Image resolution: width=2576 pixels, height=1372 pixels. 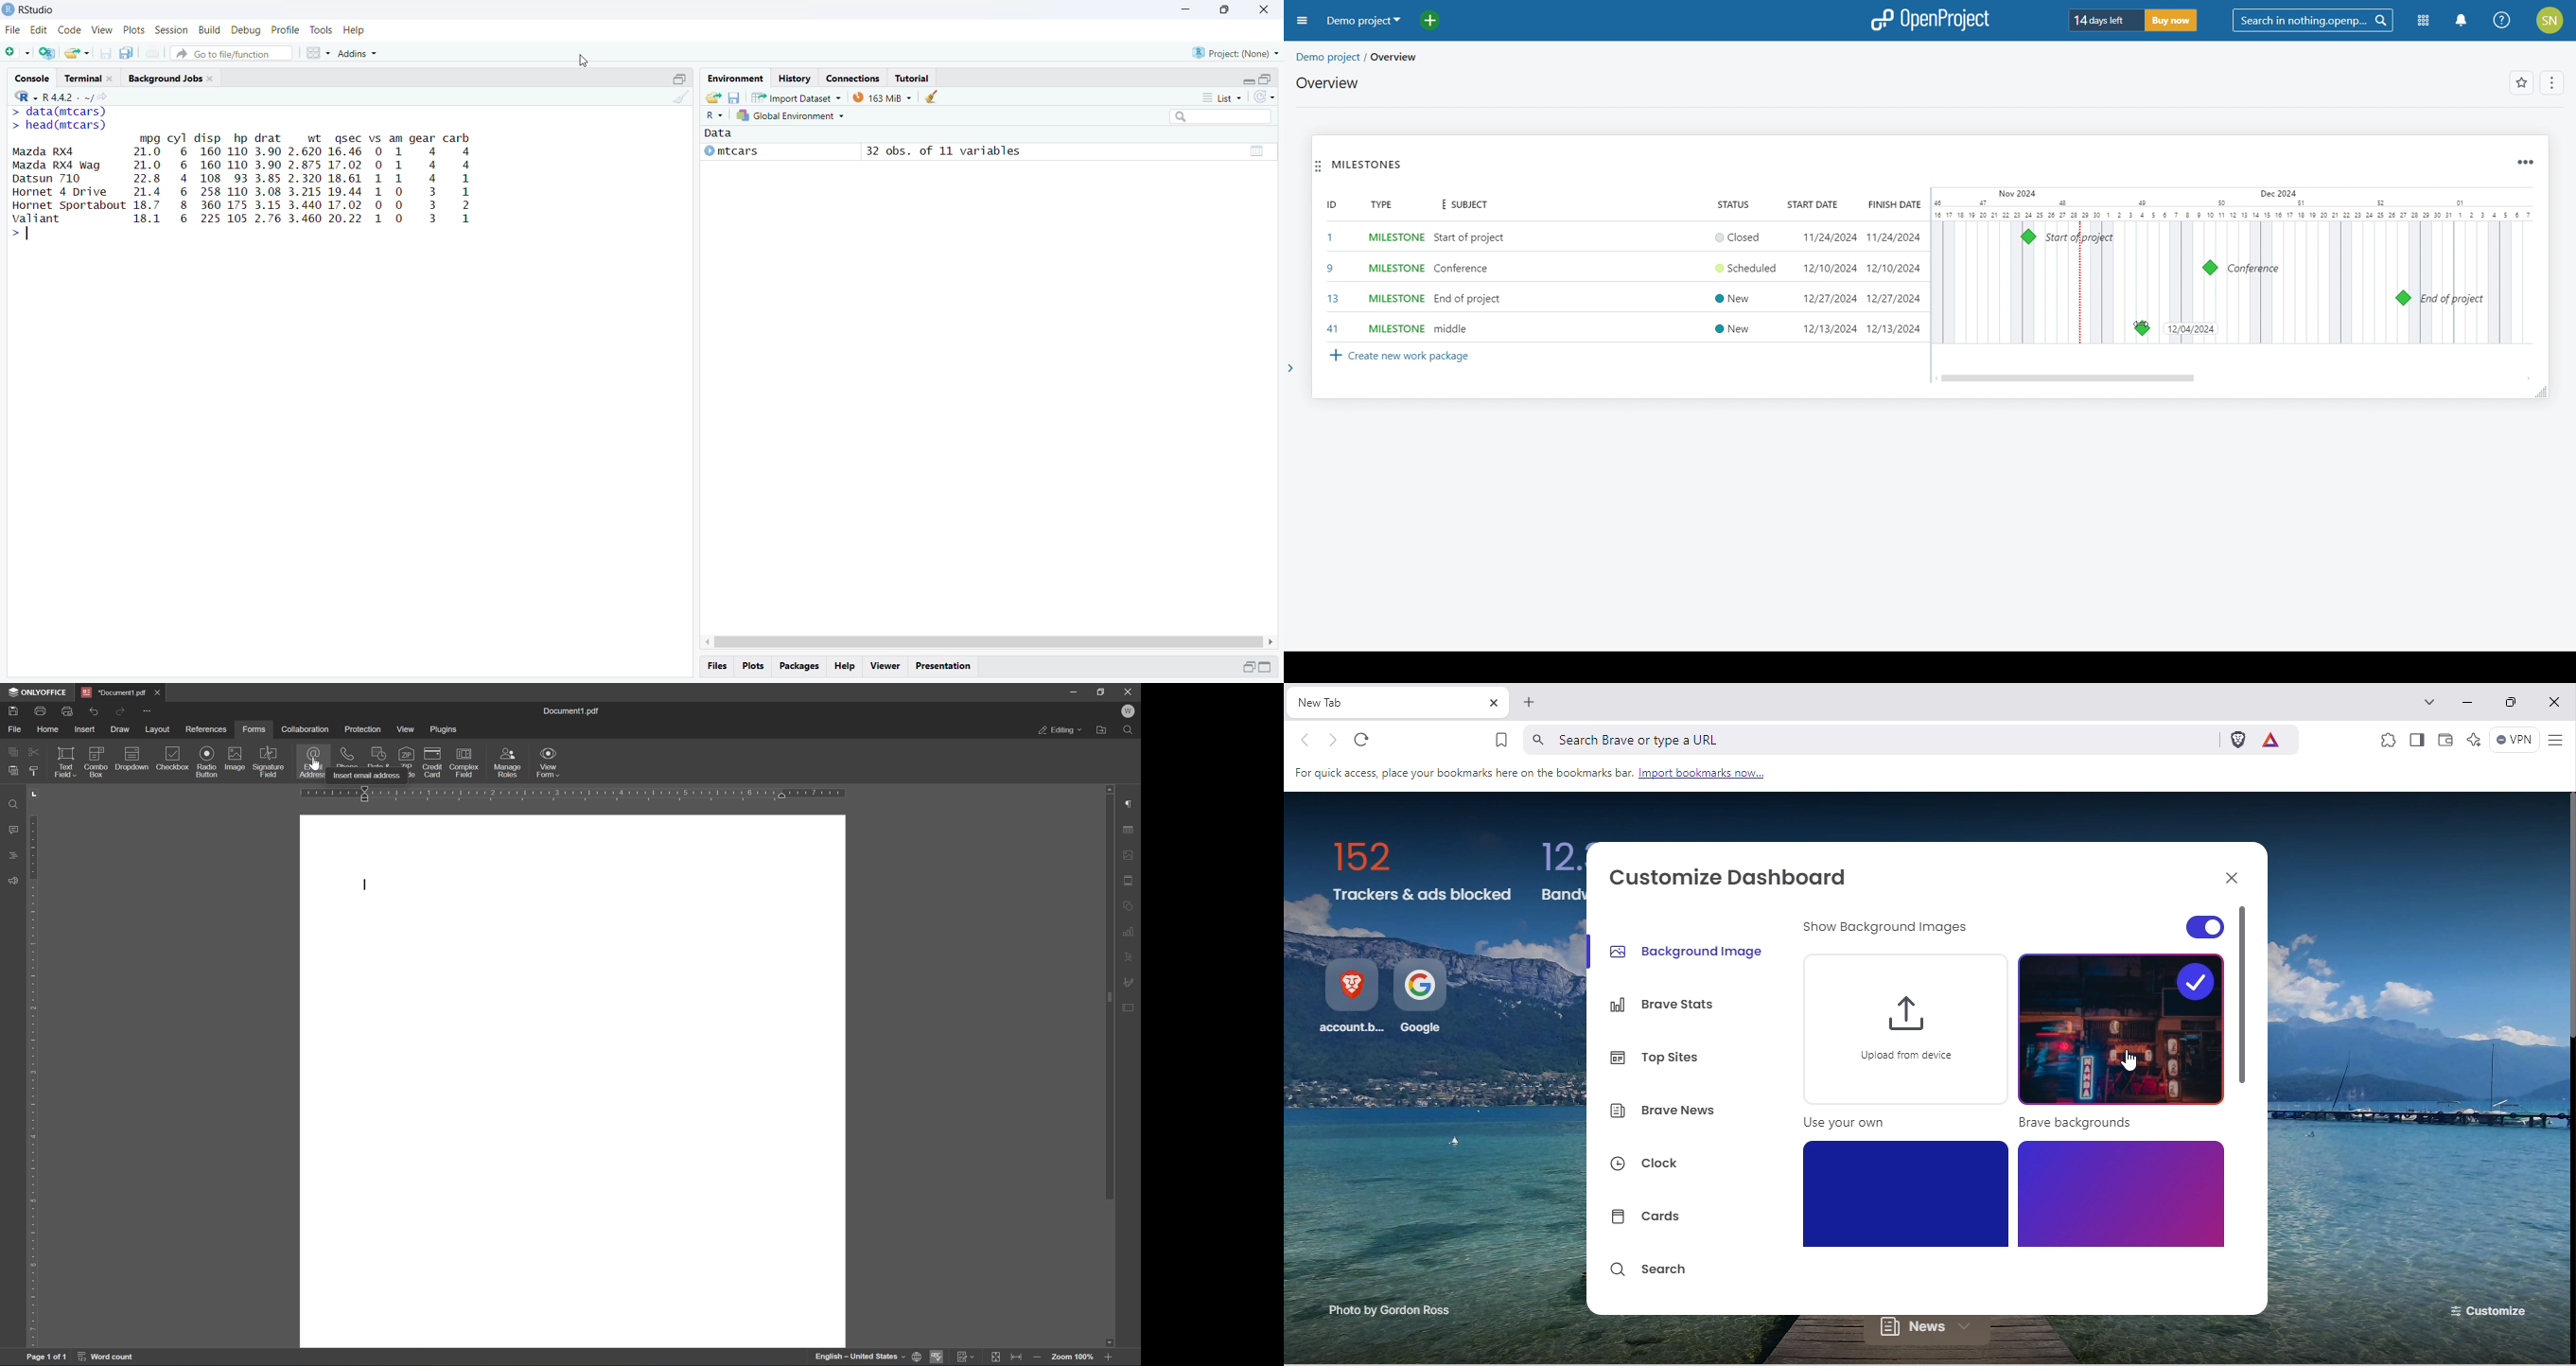 What do you see at coordinates (733, 151) in the screenshot?
I see `mtcars` at bounding box center [733, 151].